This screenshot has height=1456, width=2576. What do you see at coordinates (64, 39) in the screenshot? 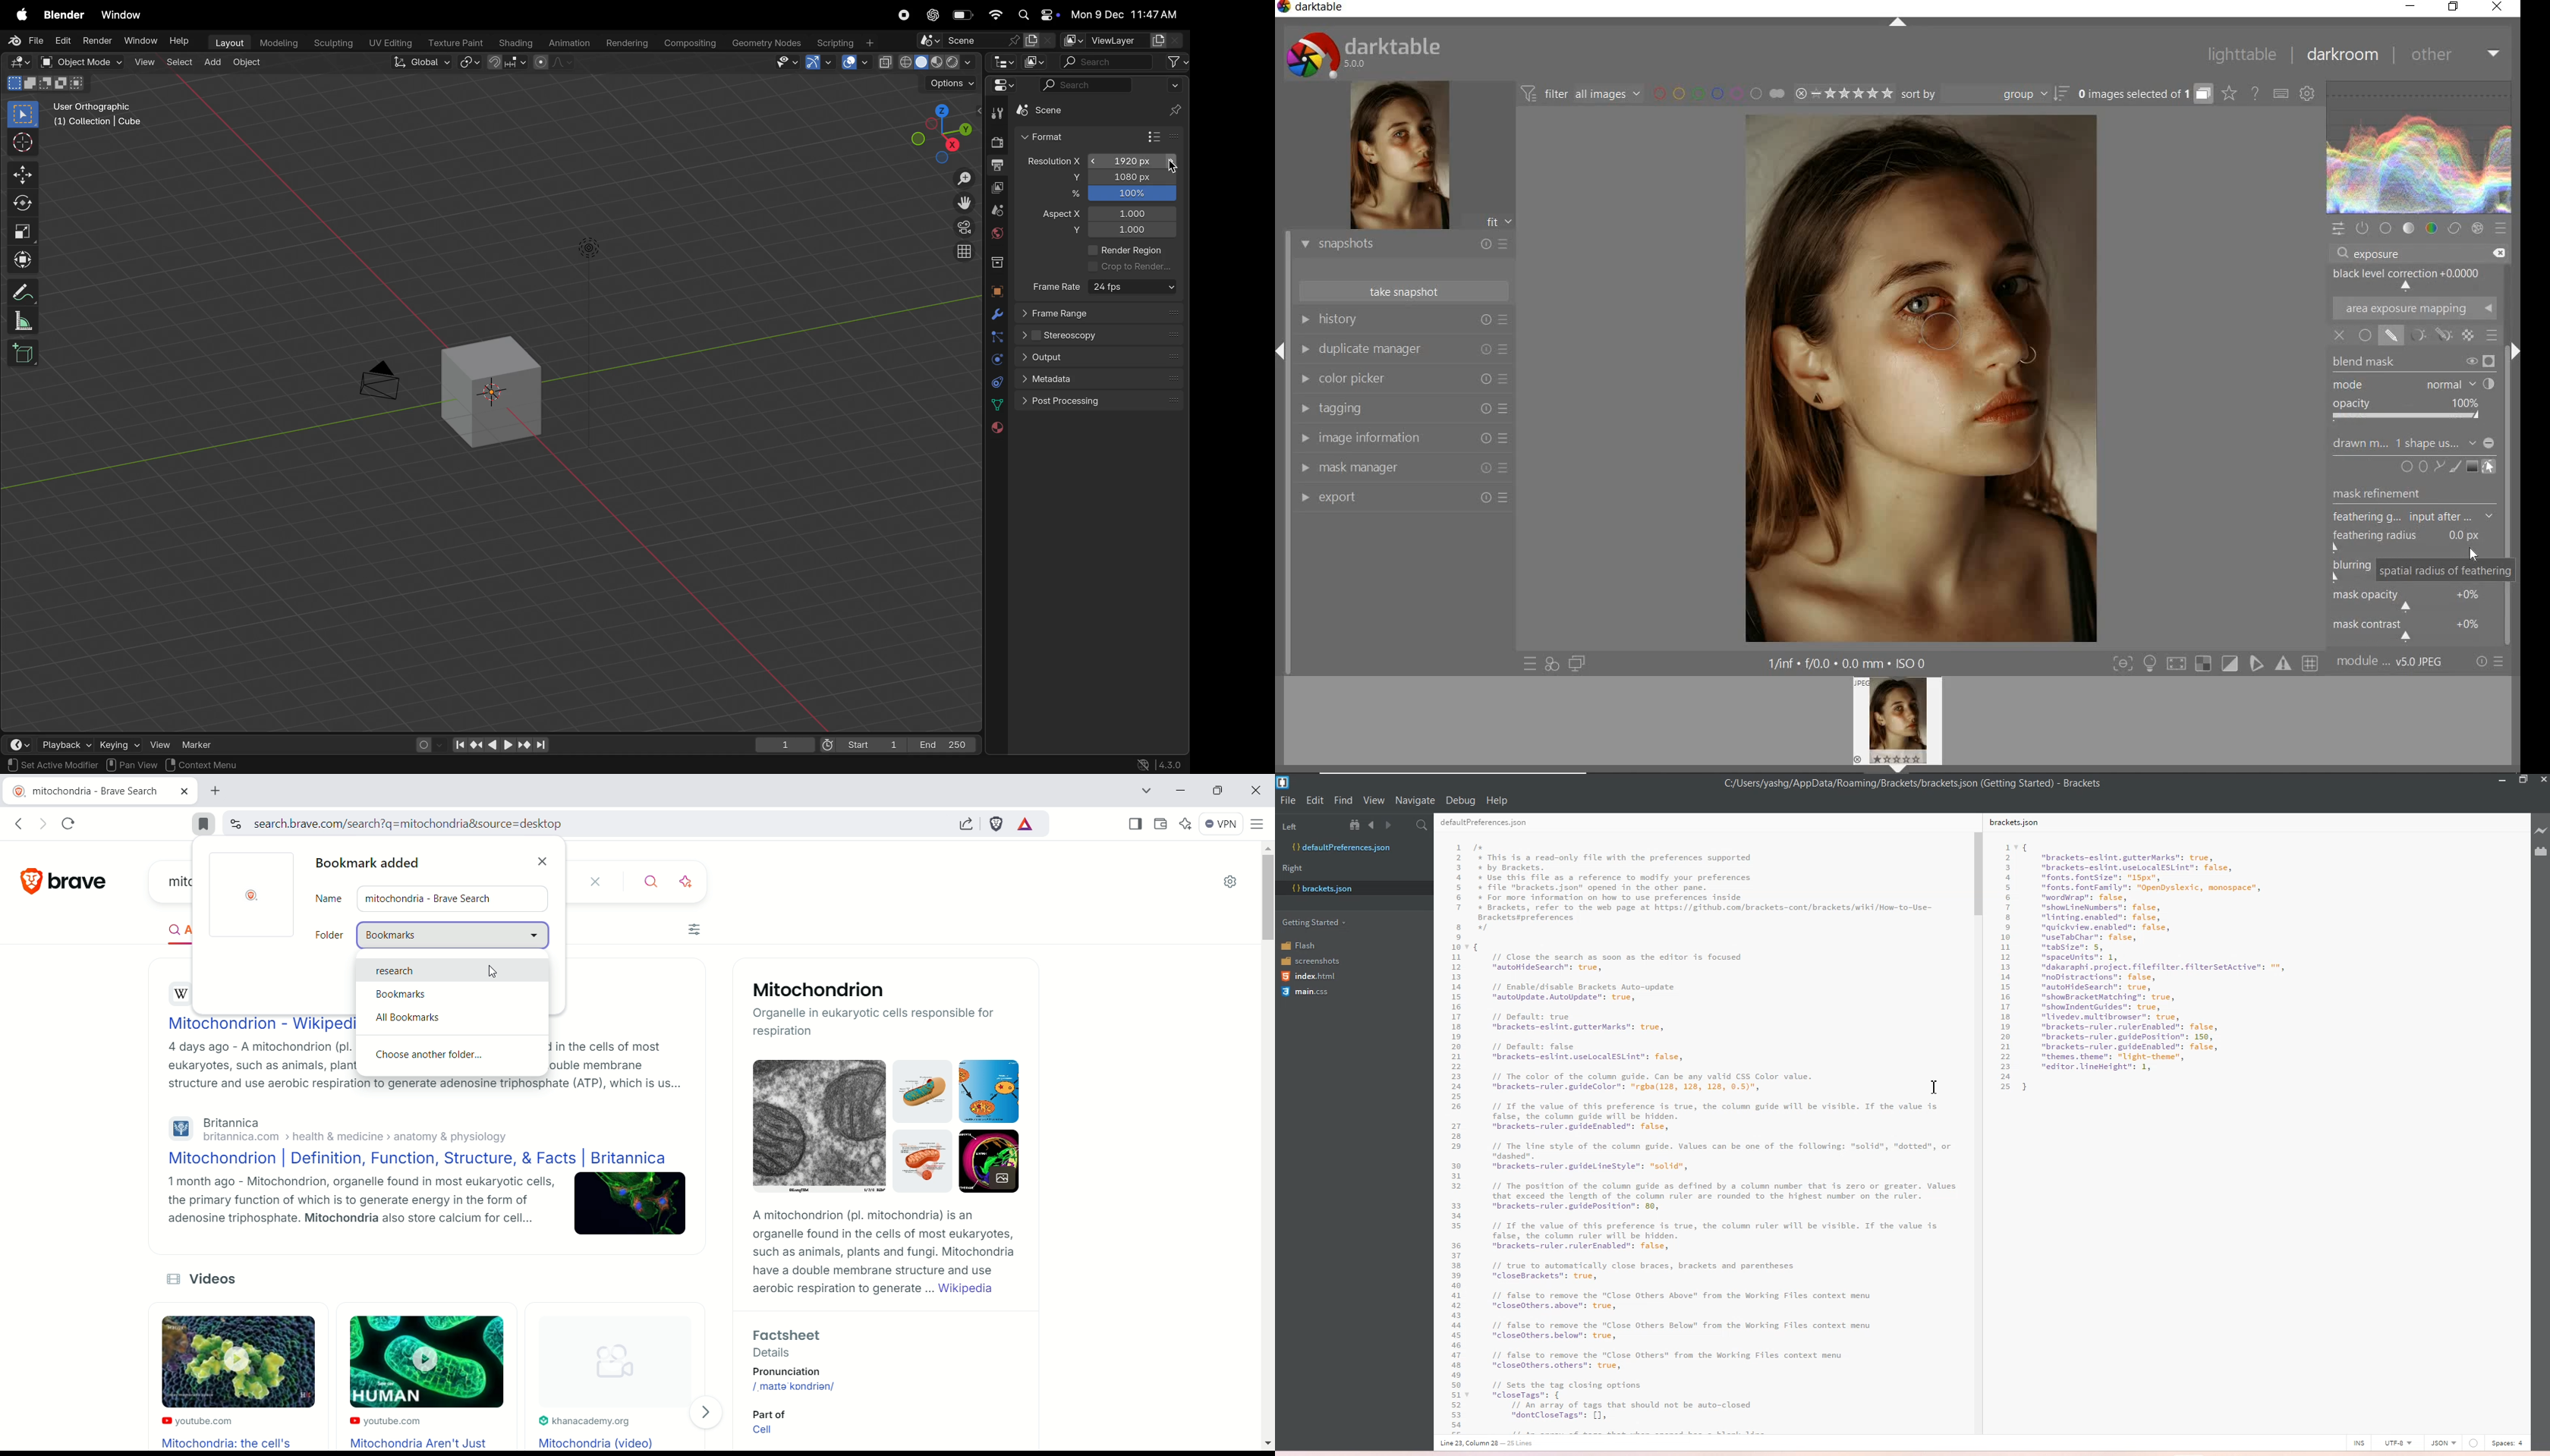
I see `Edit` at bounding box center [64, 39].